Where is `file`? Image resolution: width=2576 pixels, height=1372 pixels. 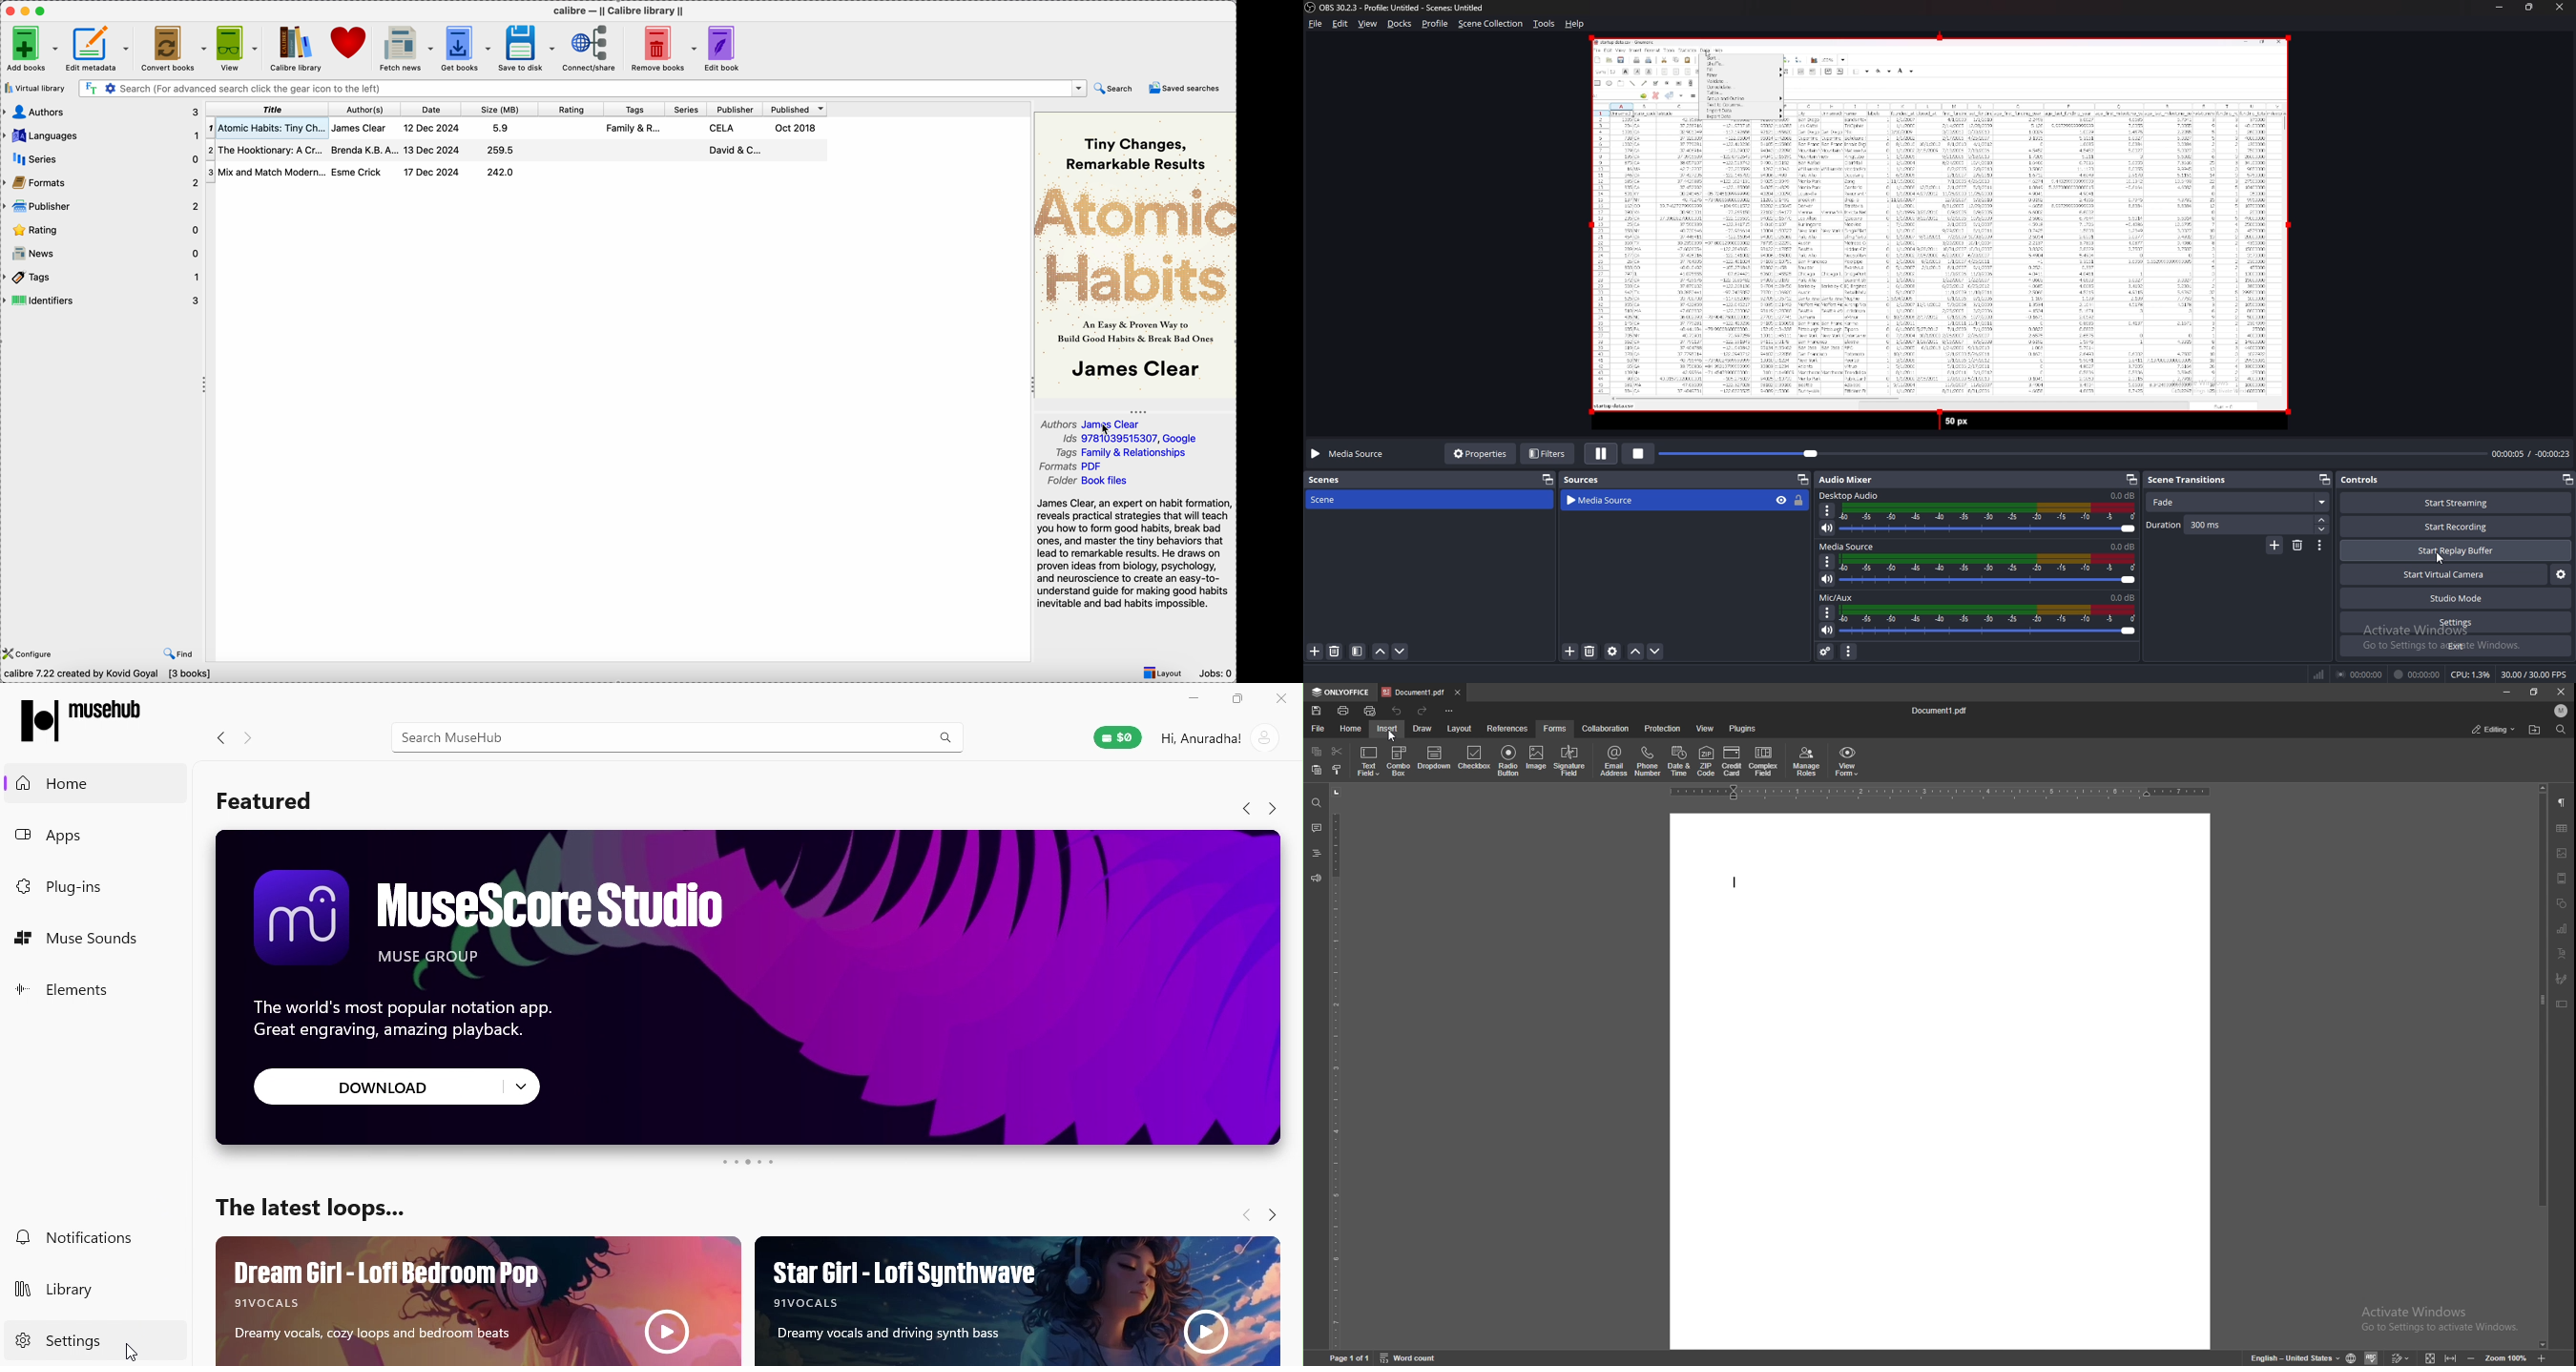 file is located at coordinates (1318, 729).